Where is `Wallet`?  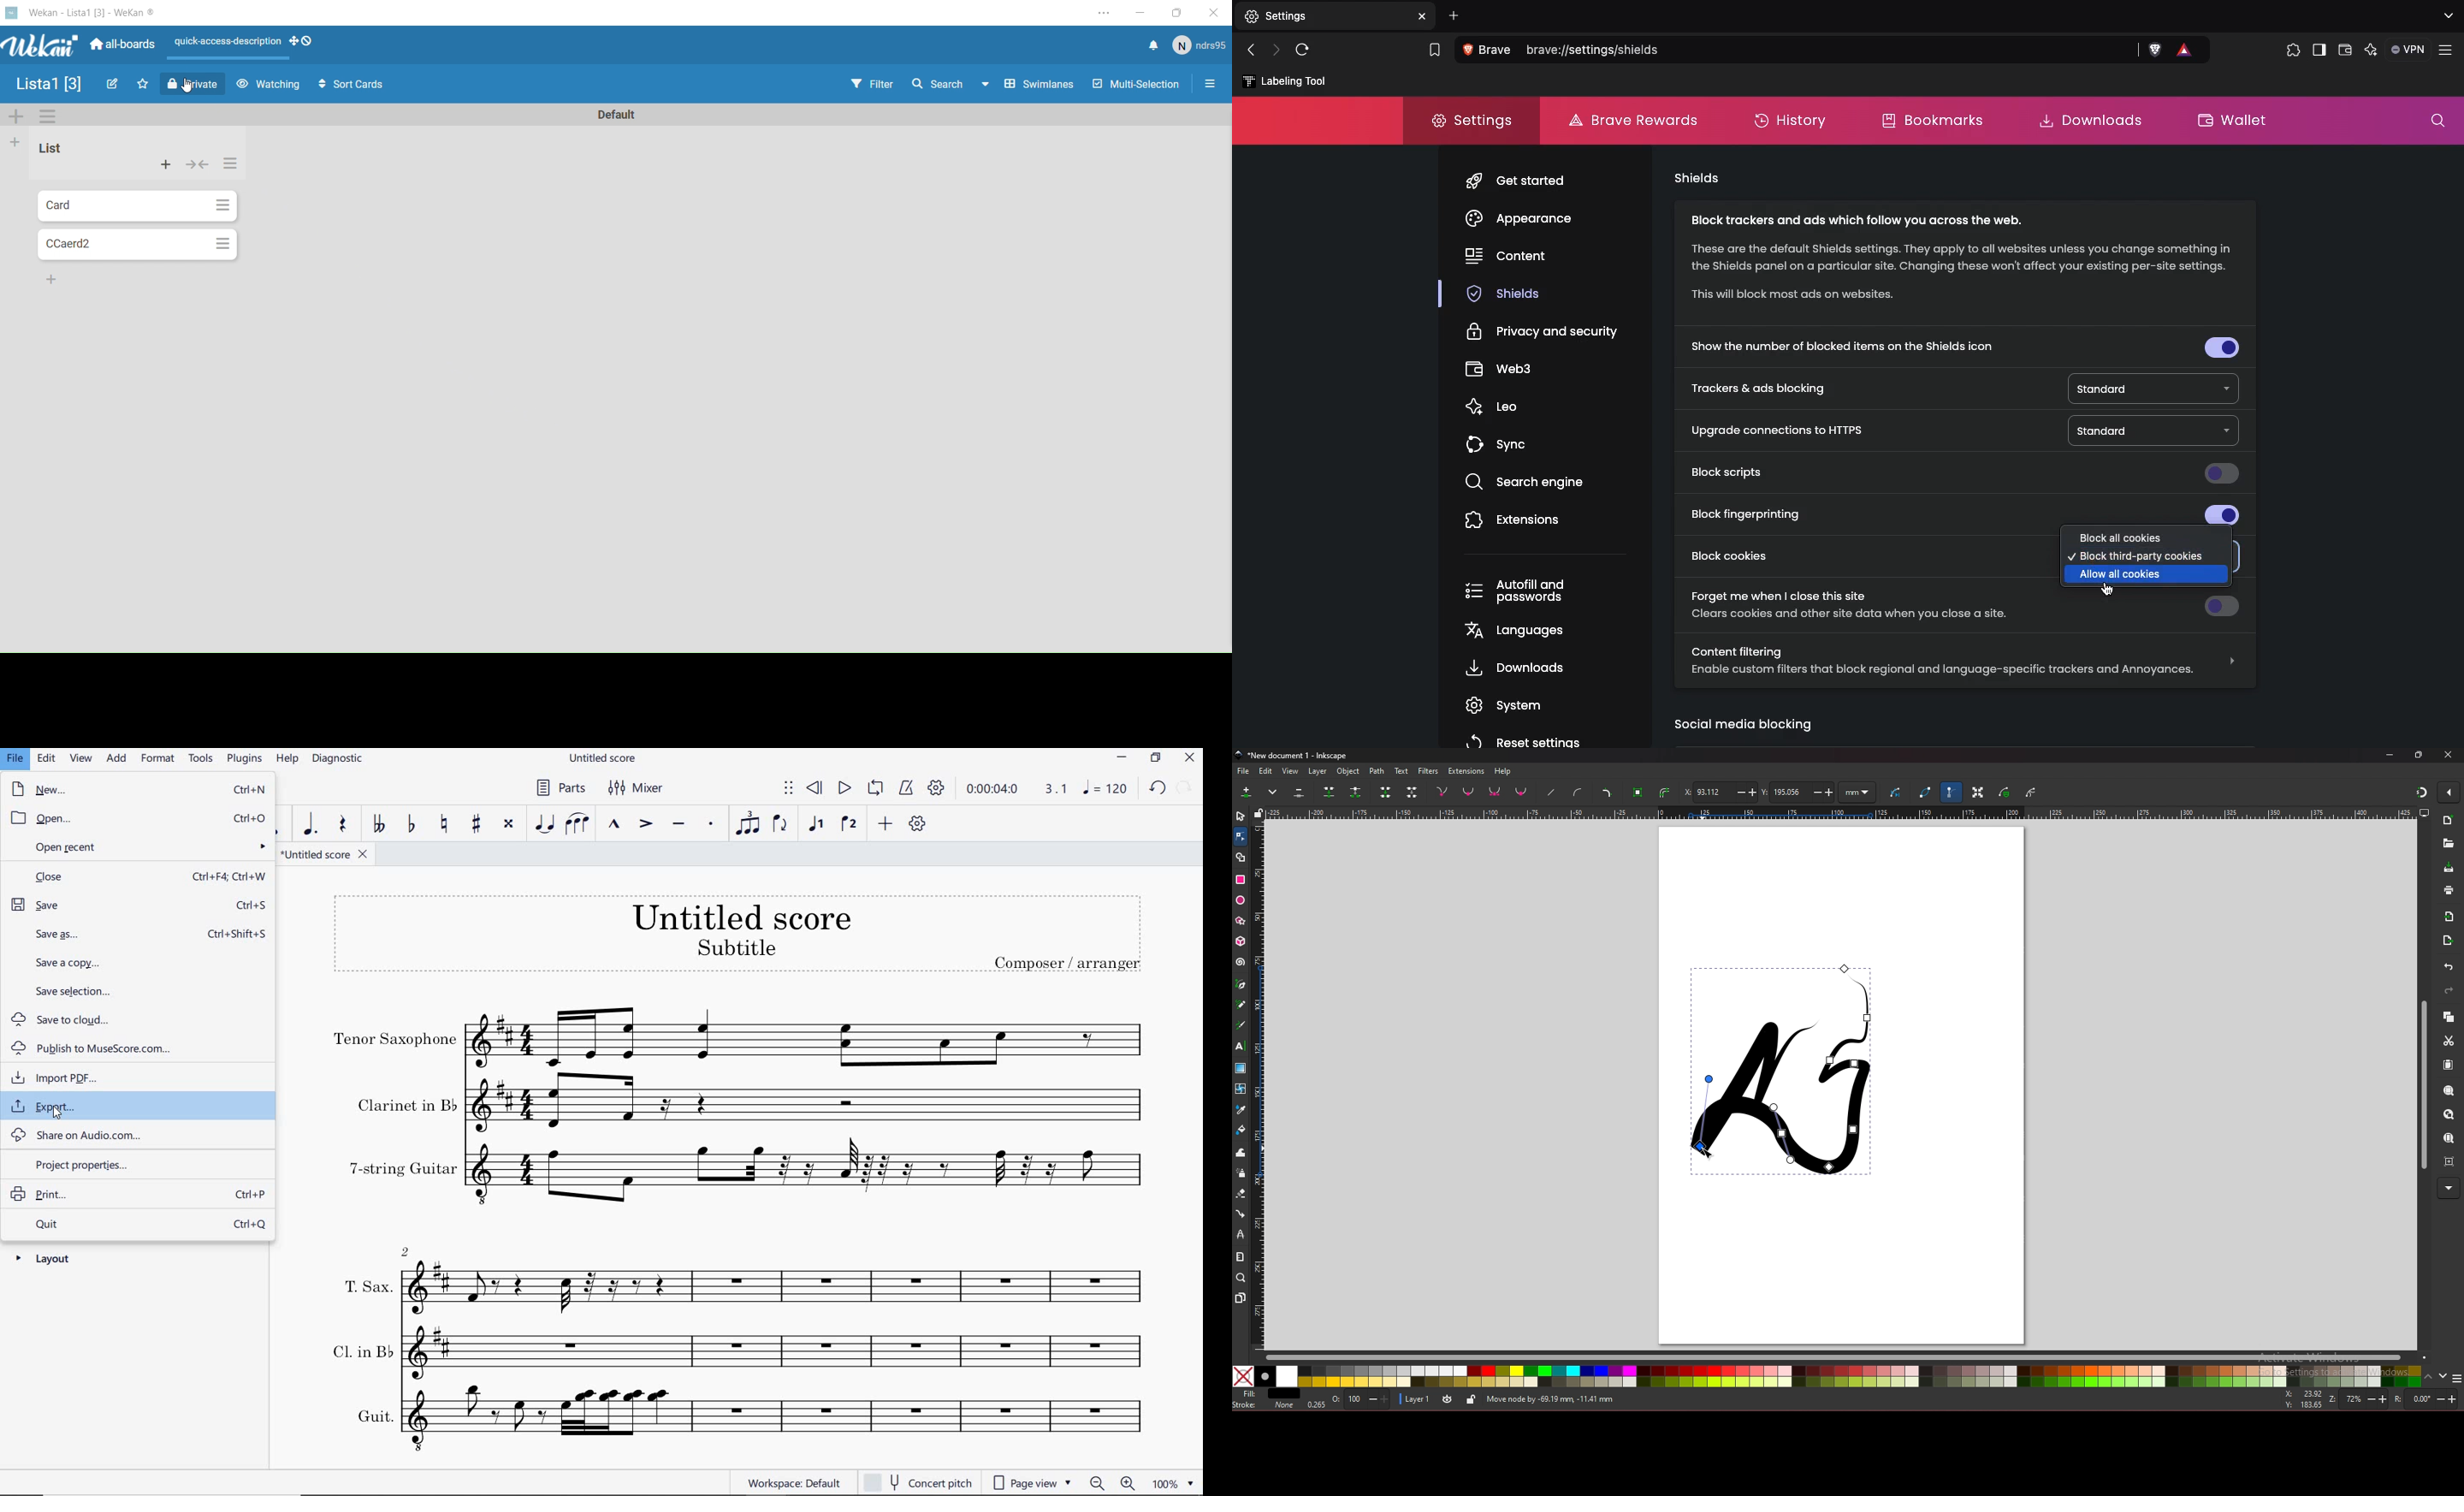 Wallet is located at coordinates (2235, 123).